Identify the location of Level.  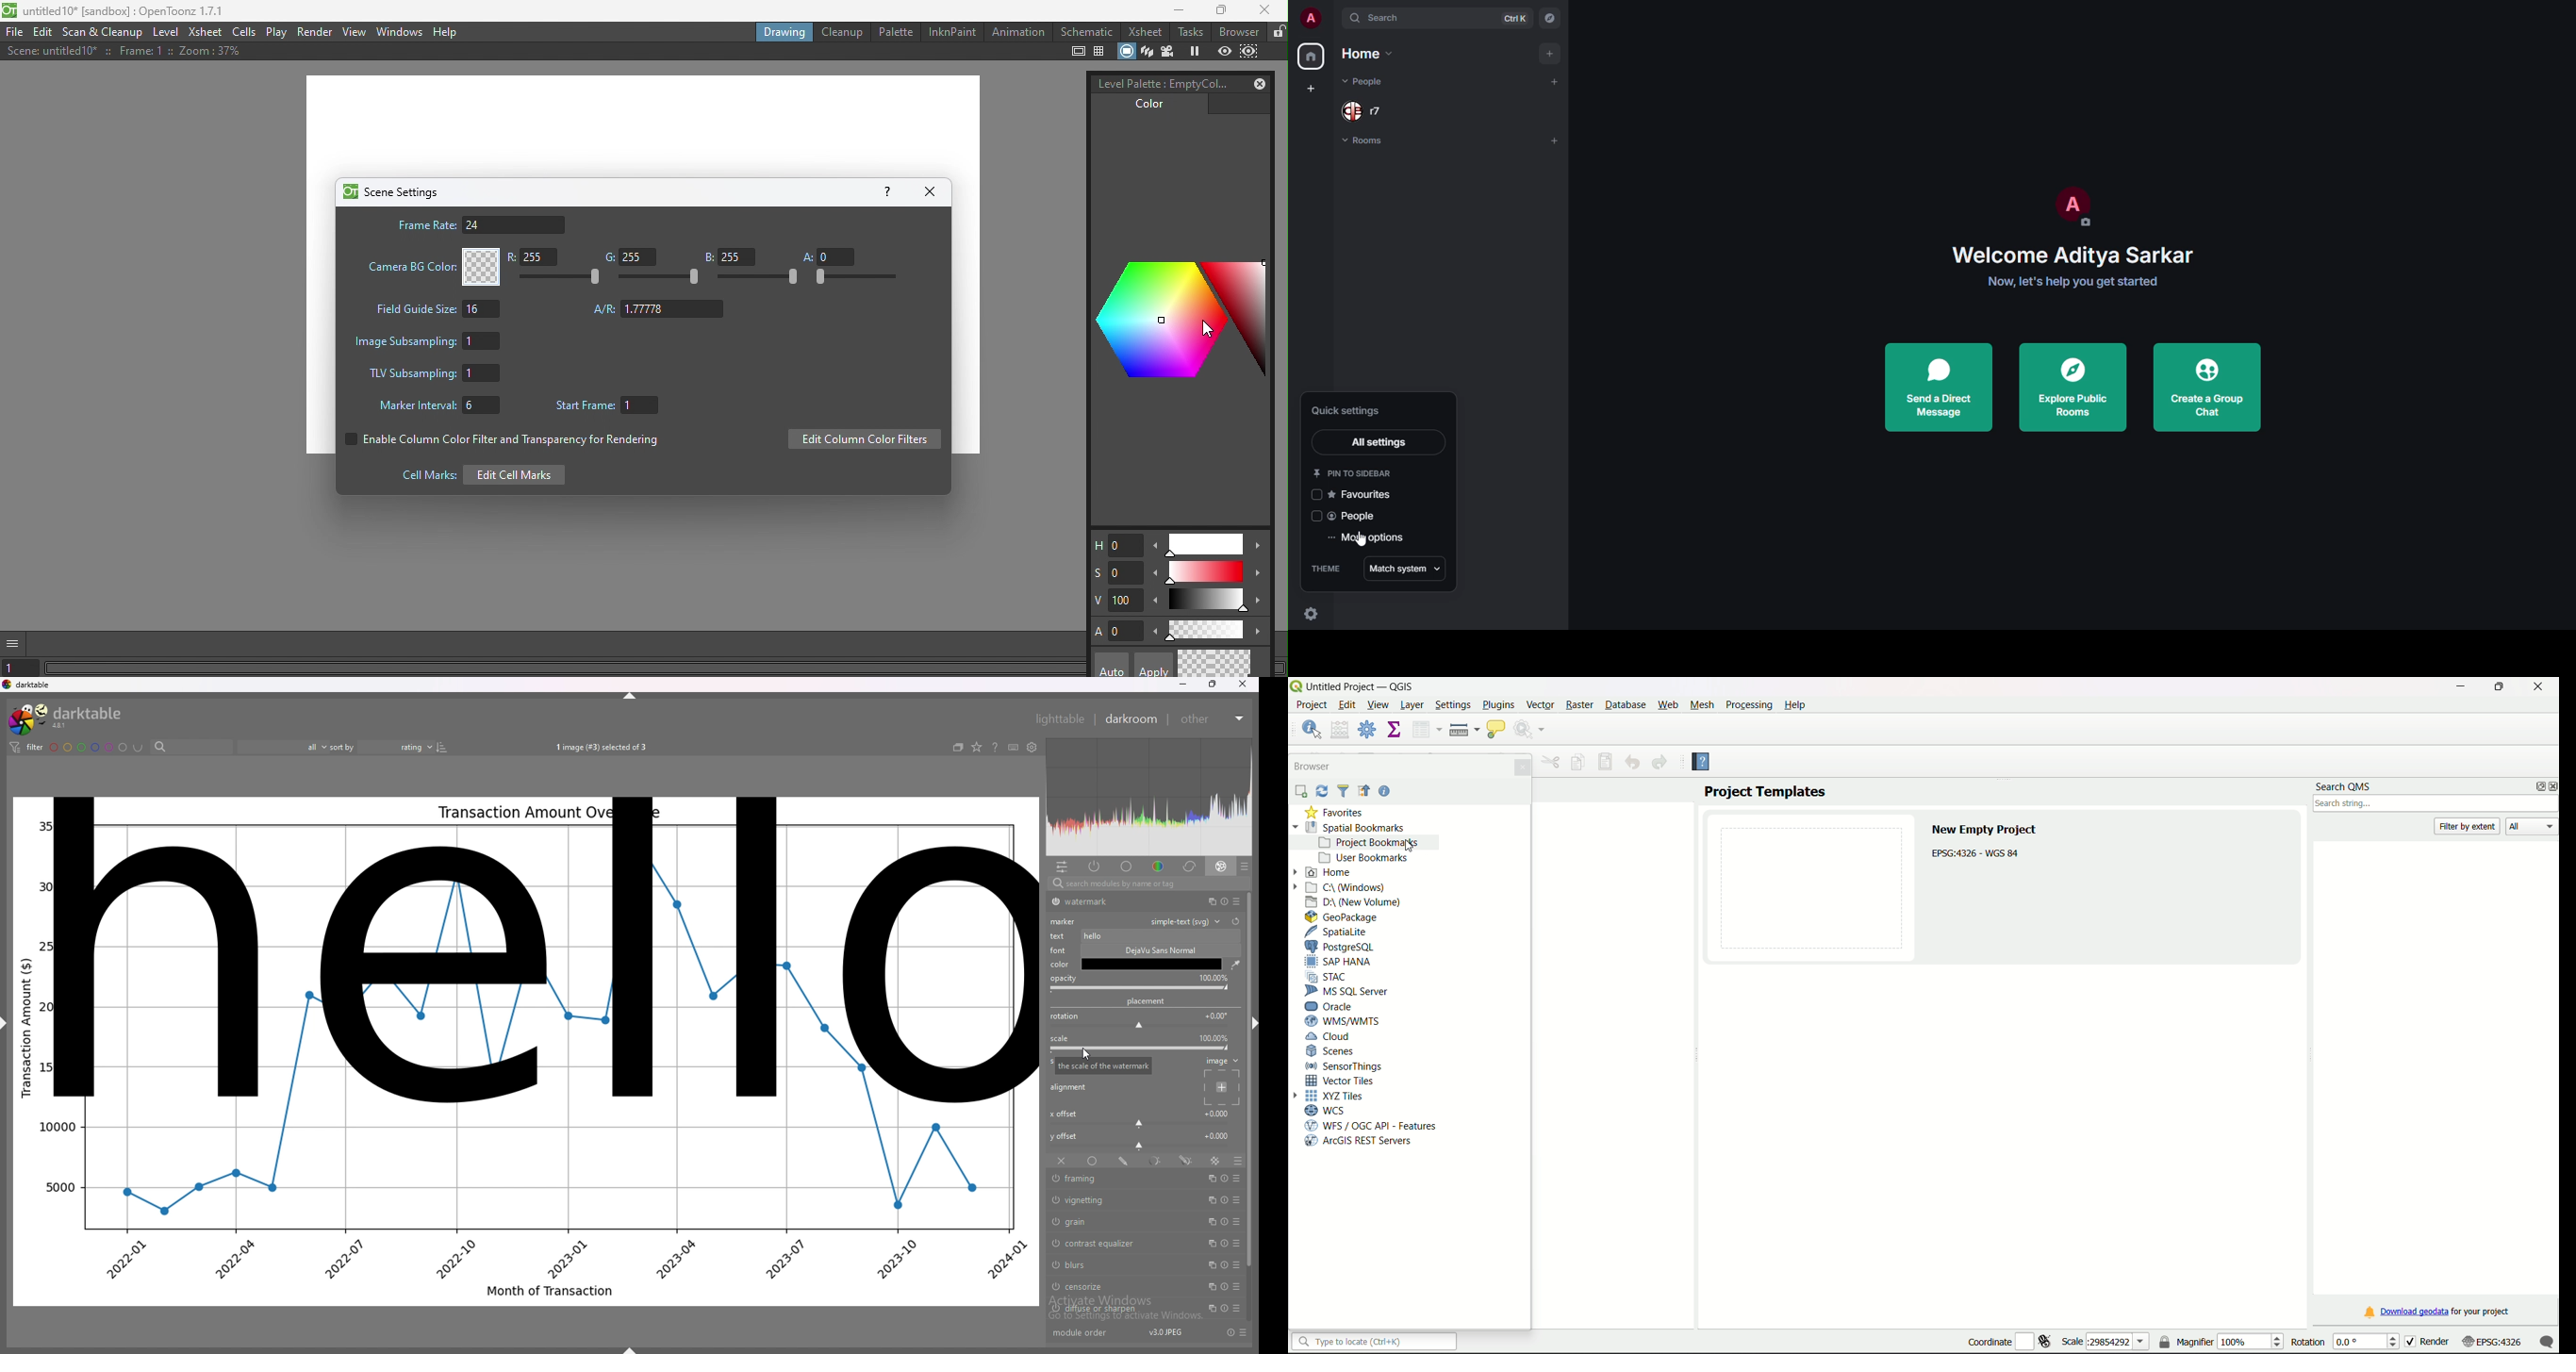
(167, 34).